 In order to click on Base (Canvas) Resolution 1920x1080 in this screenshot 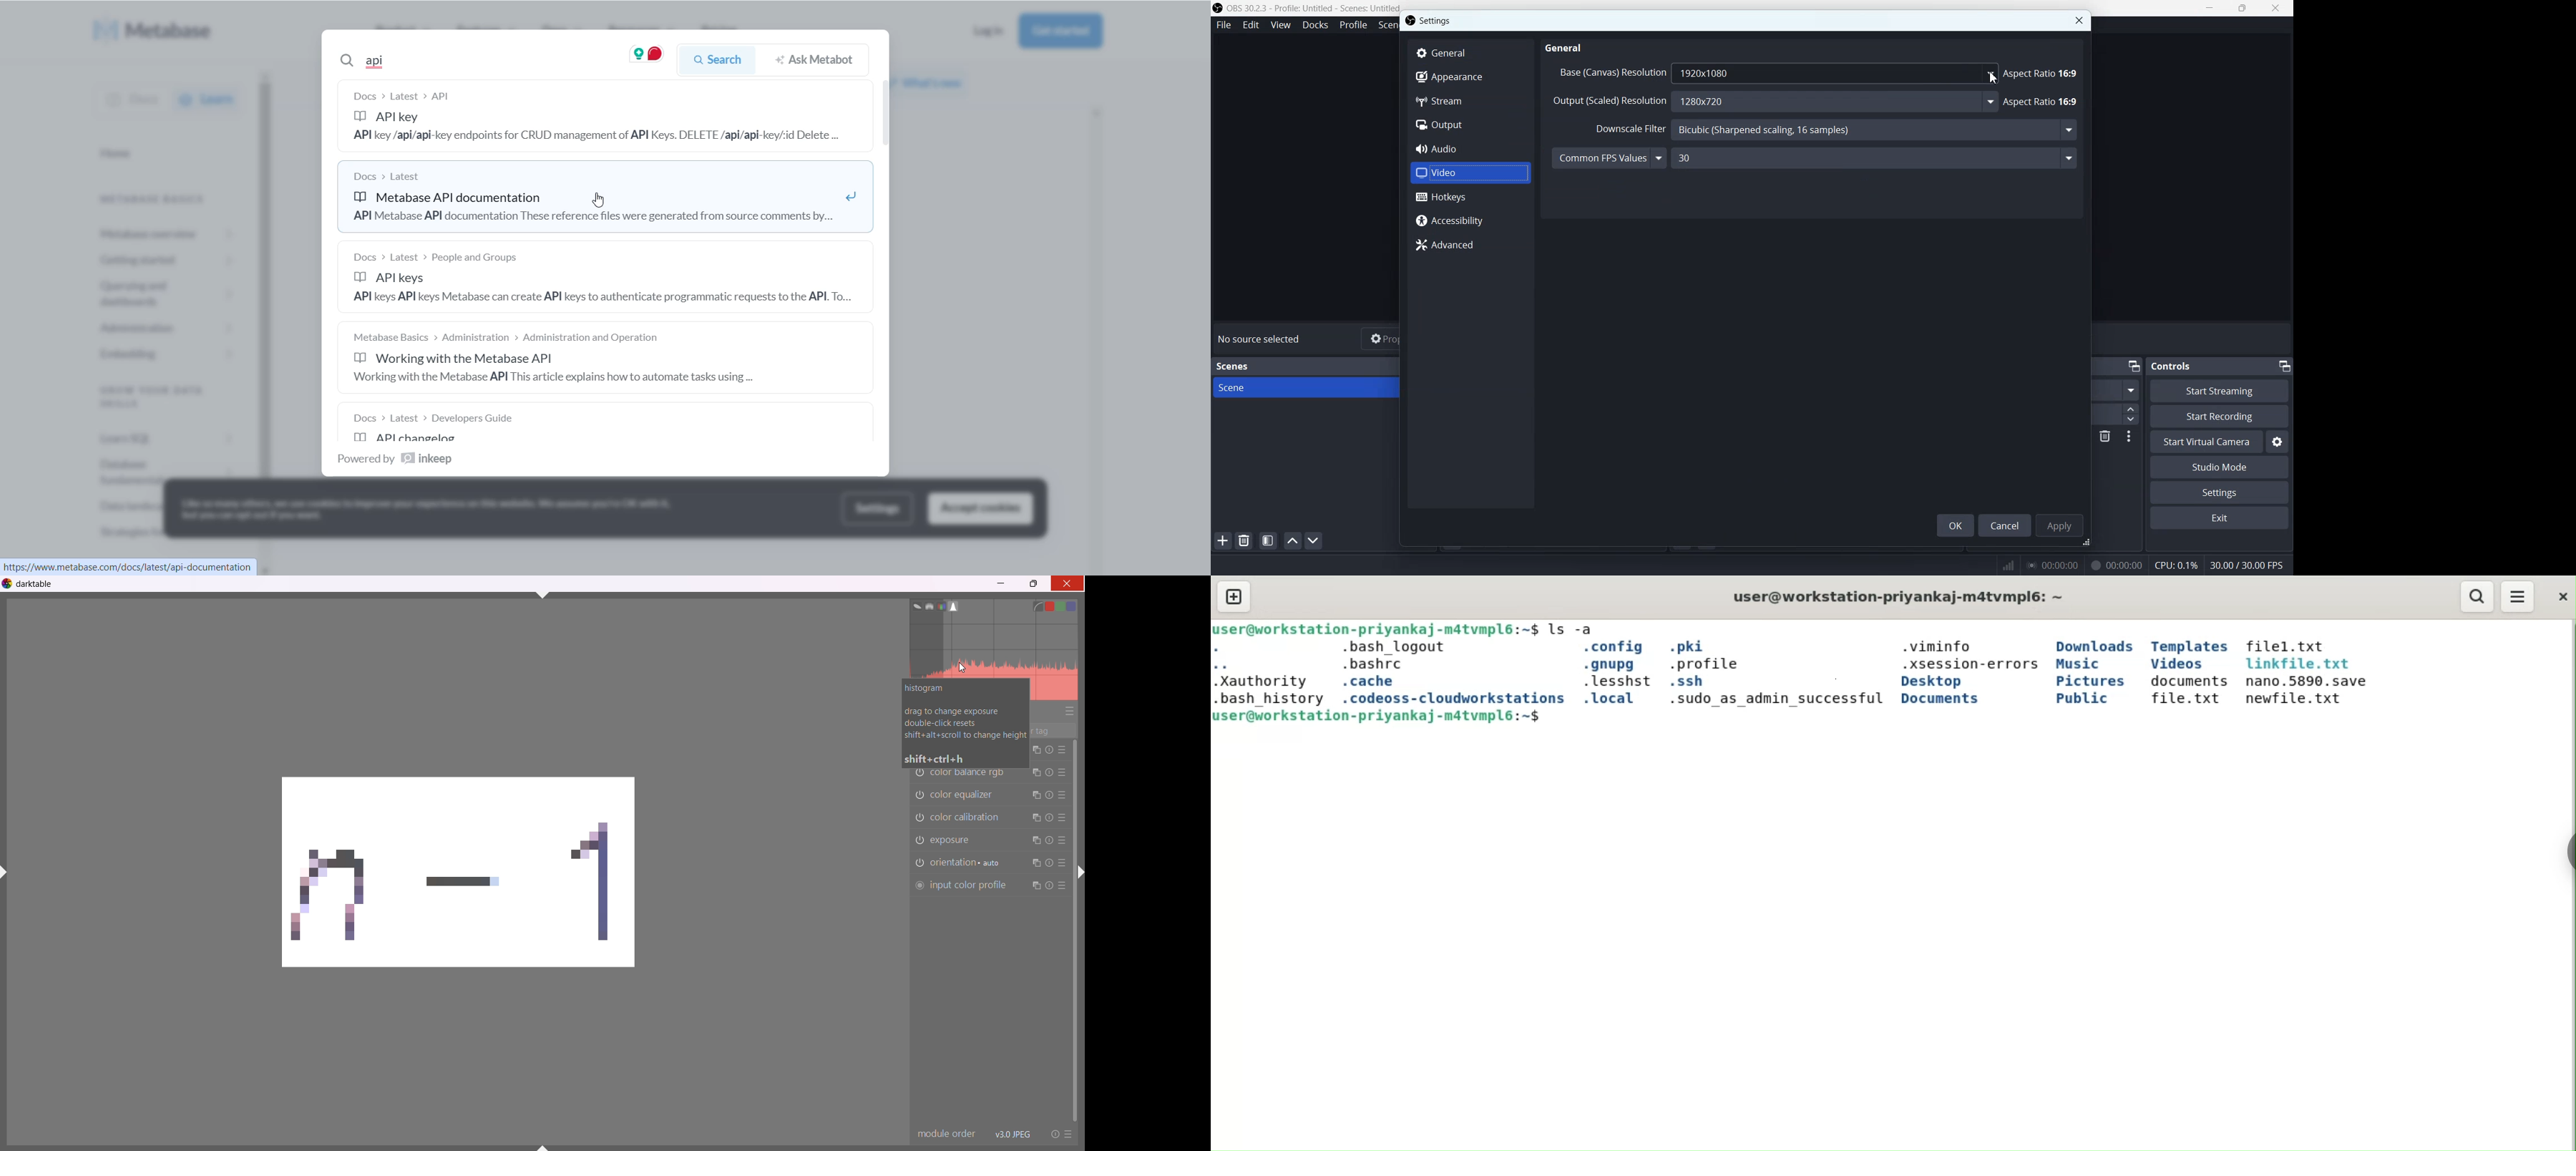, I will do `click(1776, 74)`.